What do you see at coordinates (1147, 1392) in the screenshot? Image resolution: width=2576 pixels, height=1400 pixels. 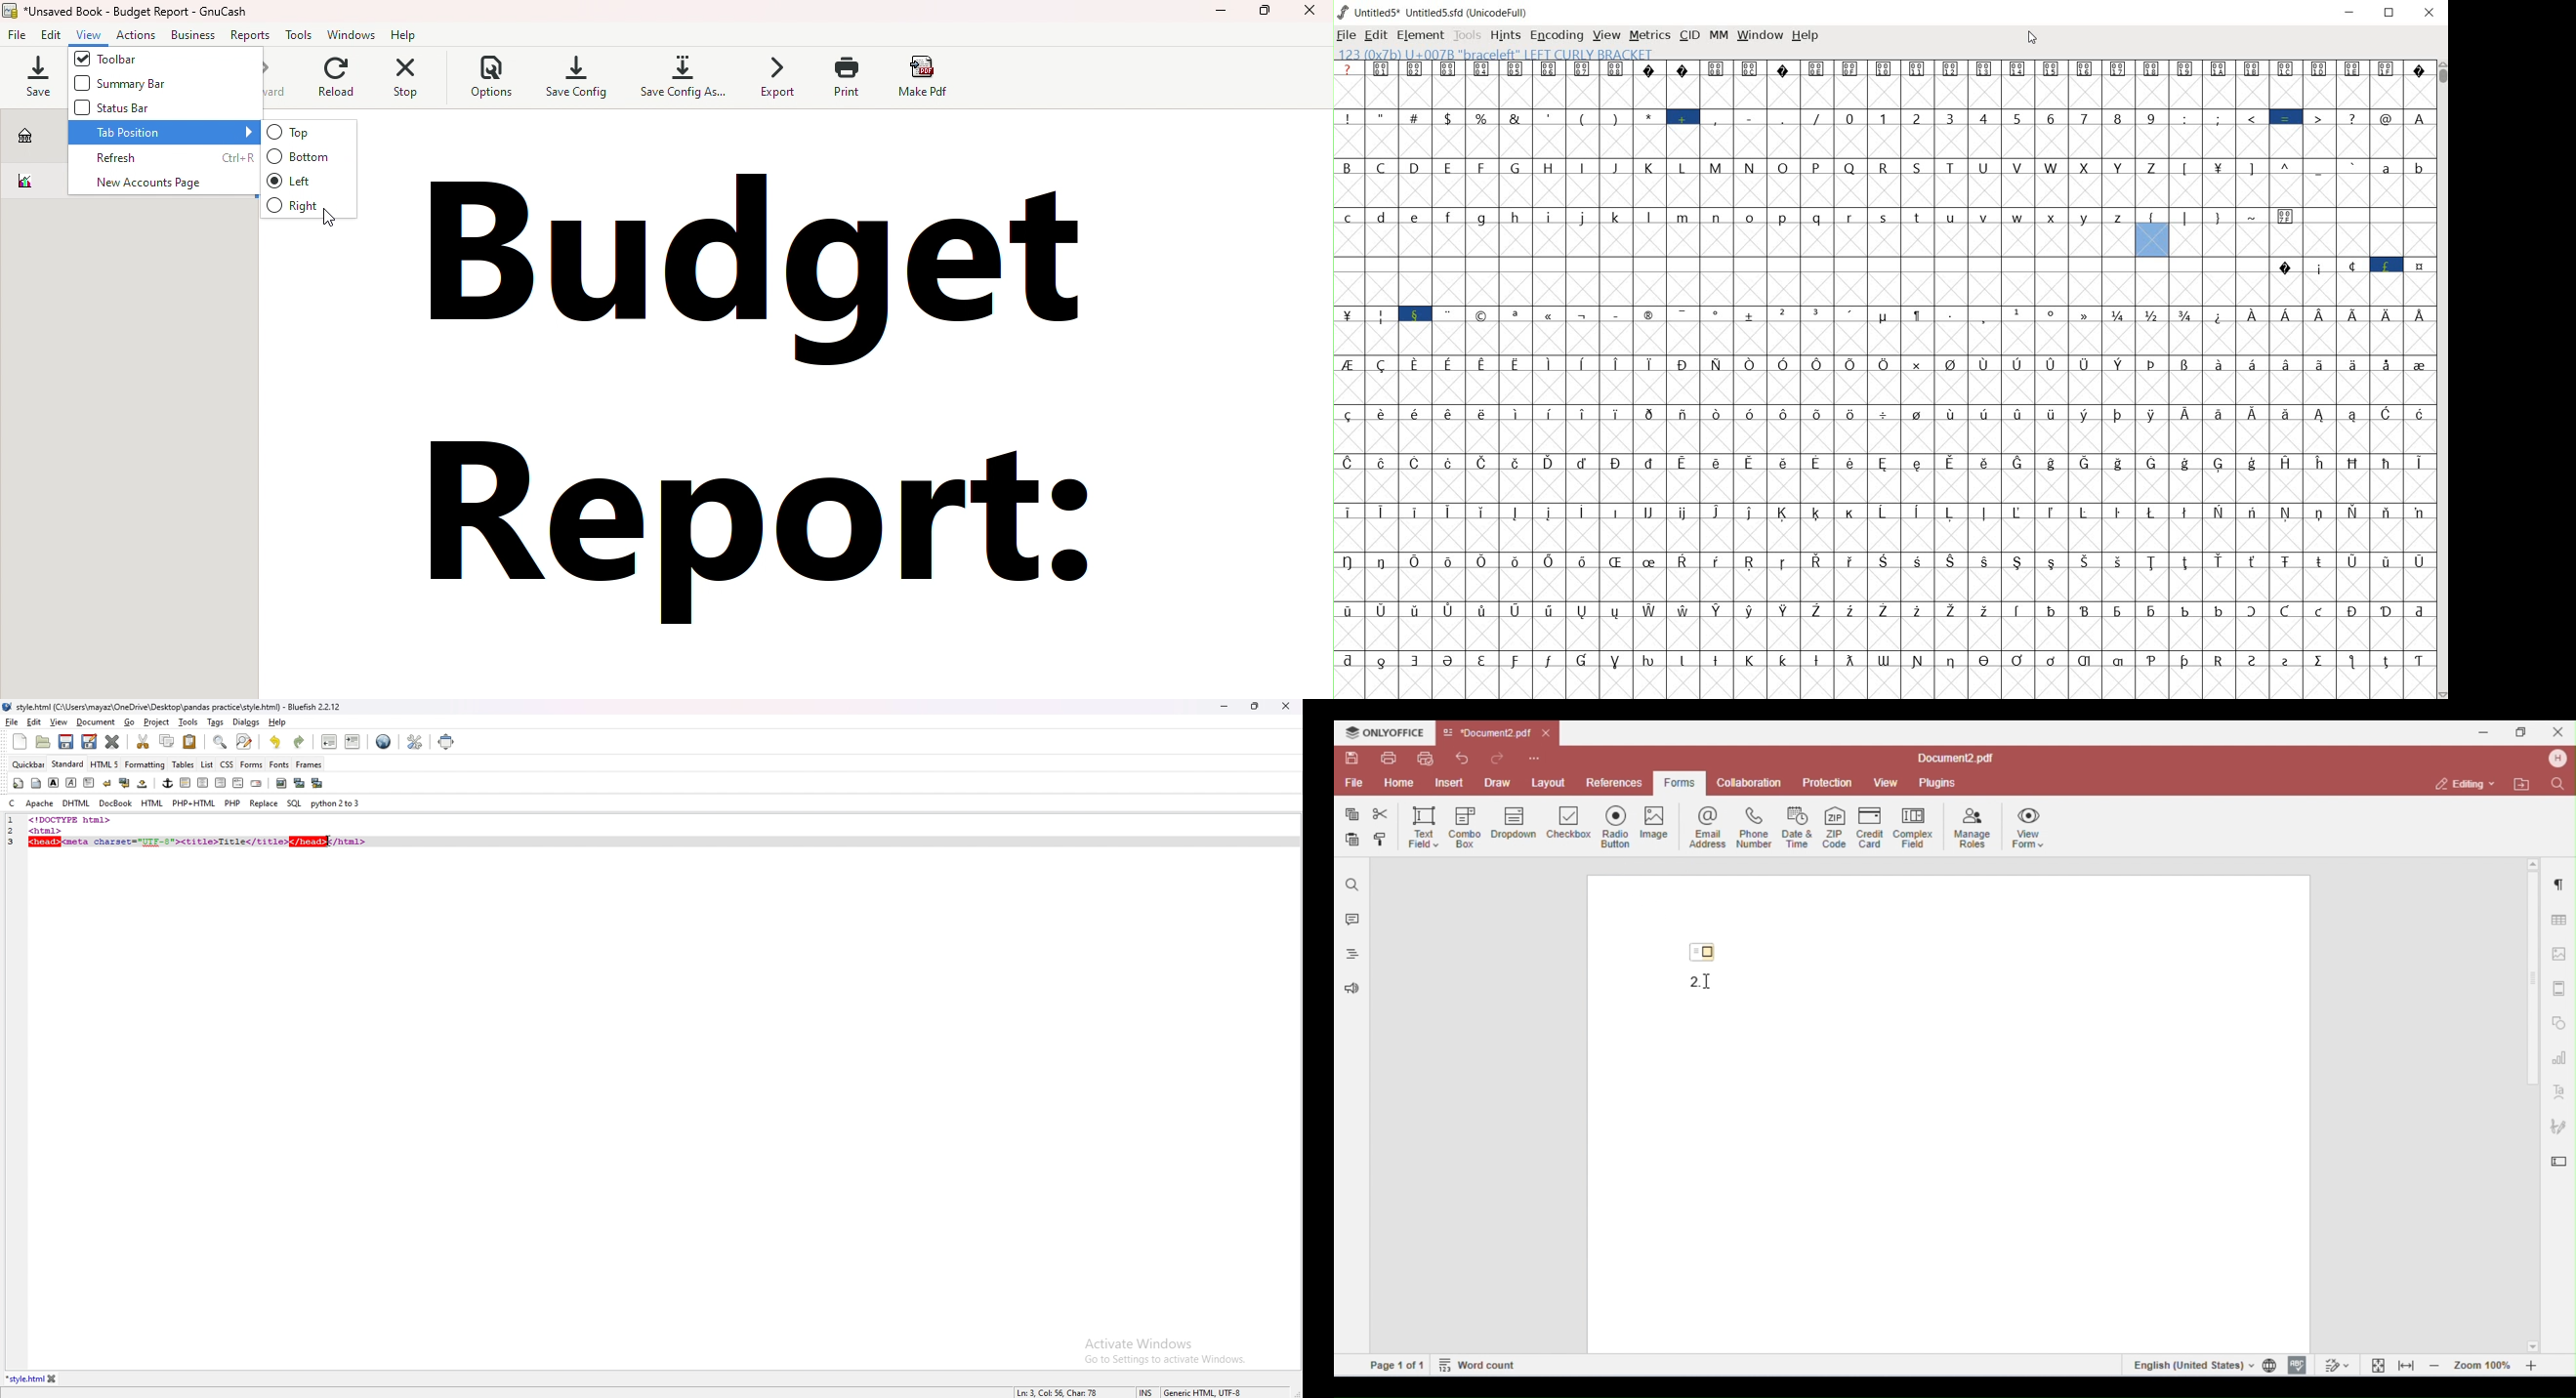 I see `cursor mode` at bounding box center [1147, 1392].